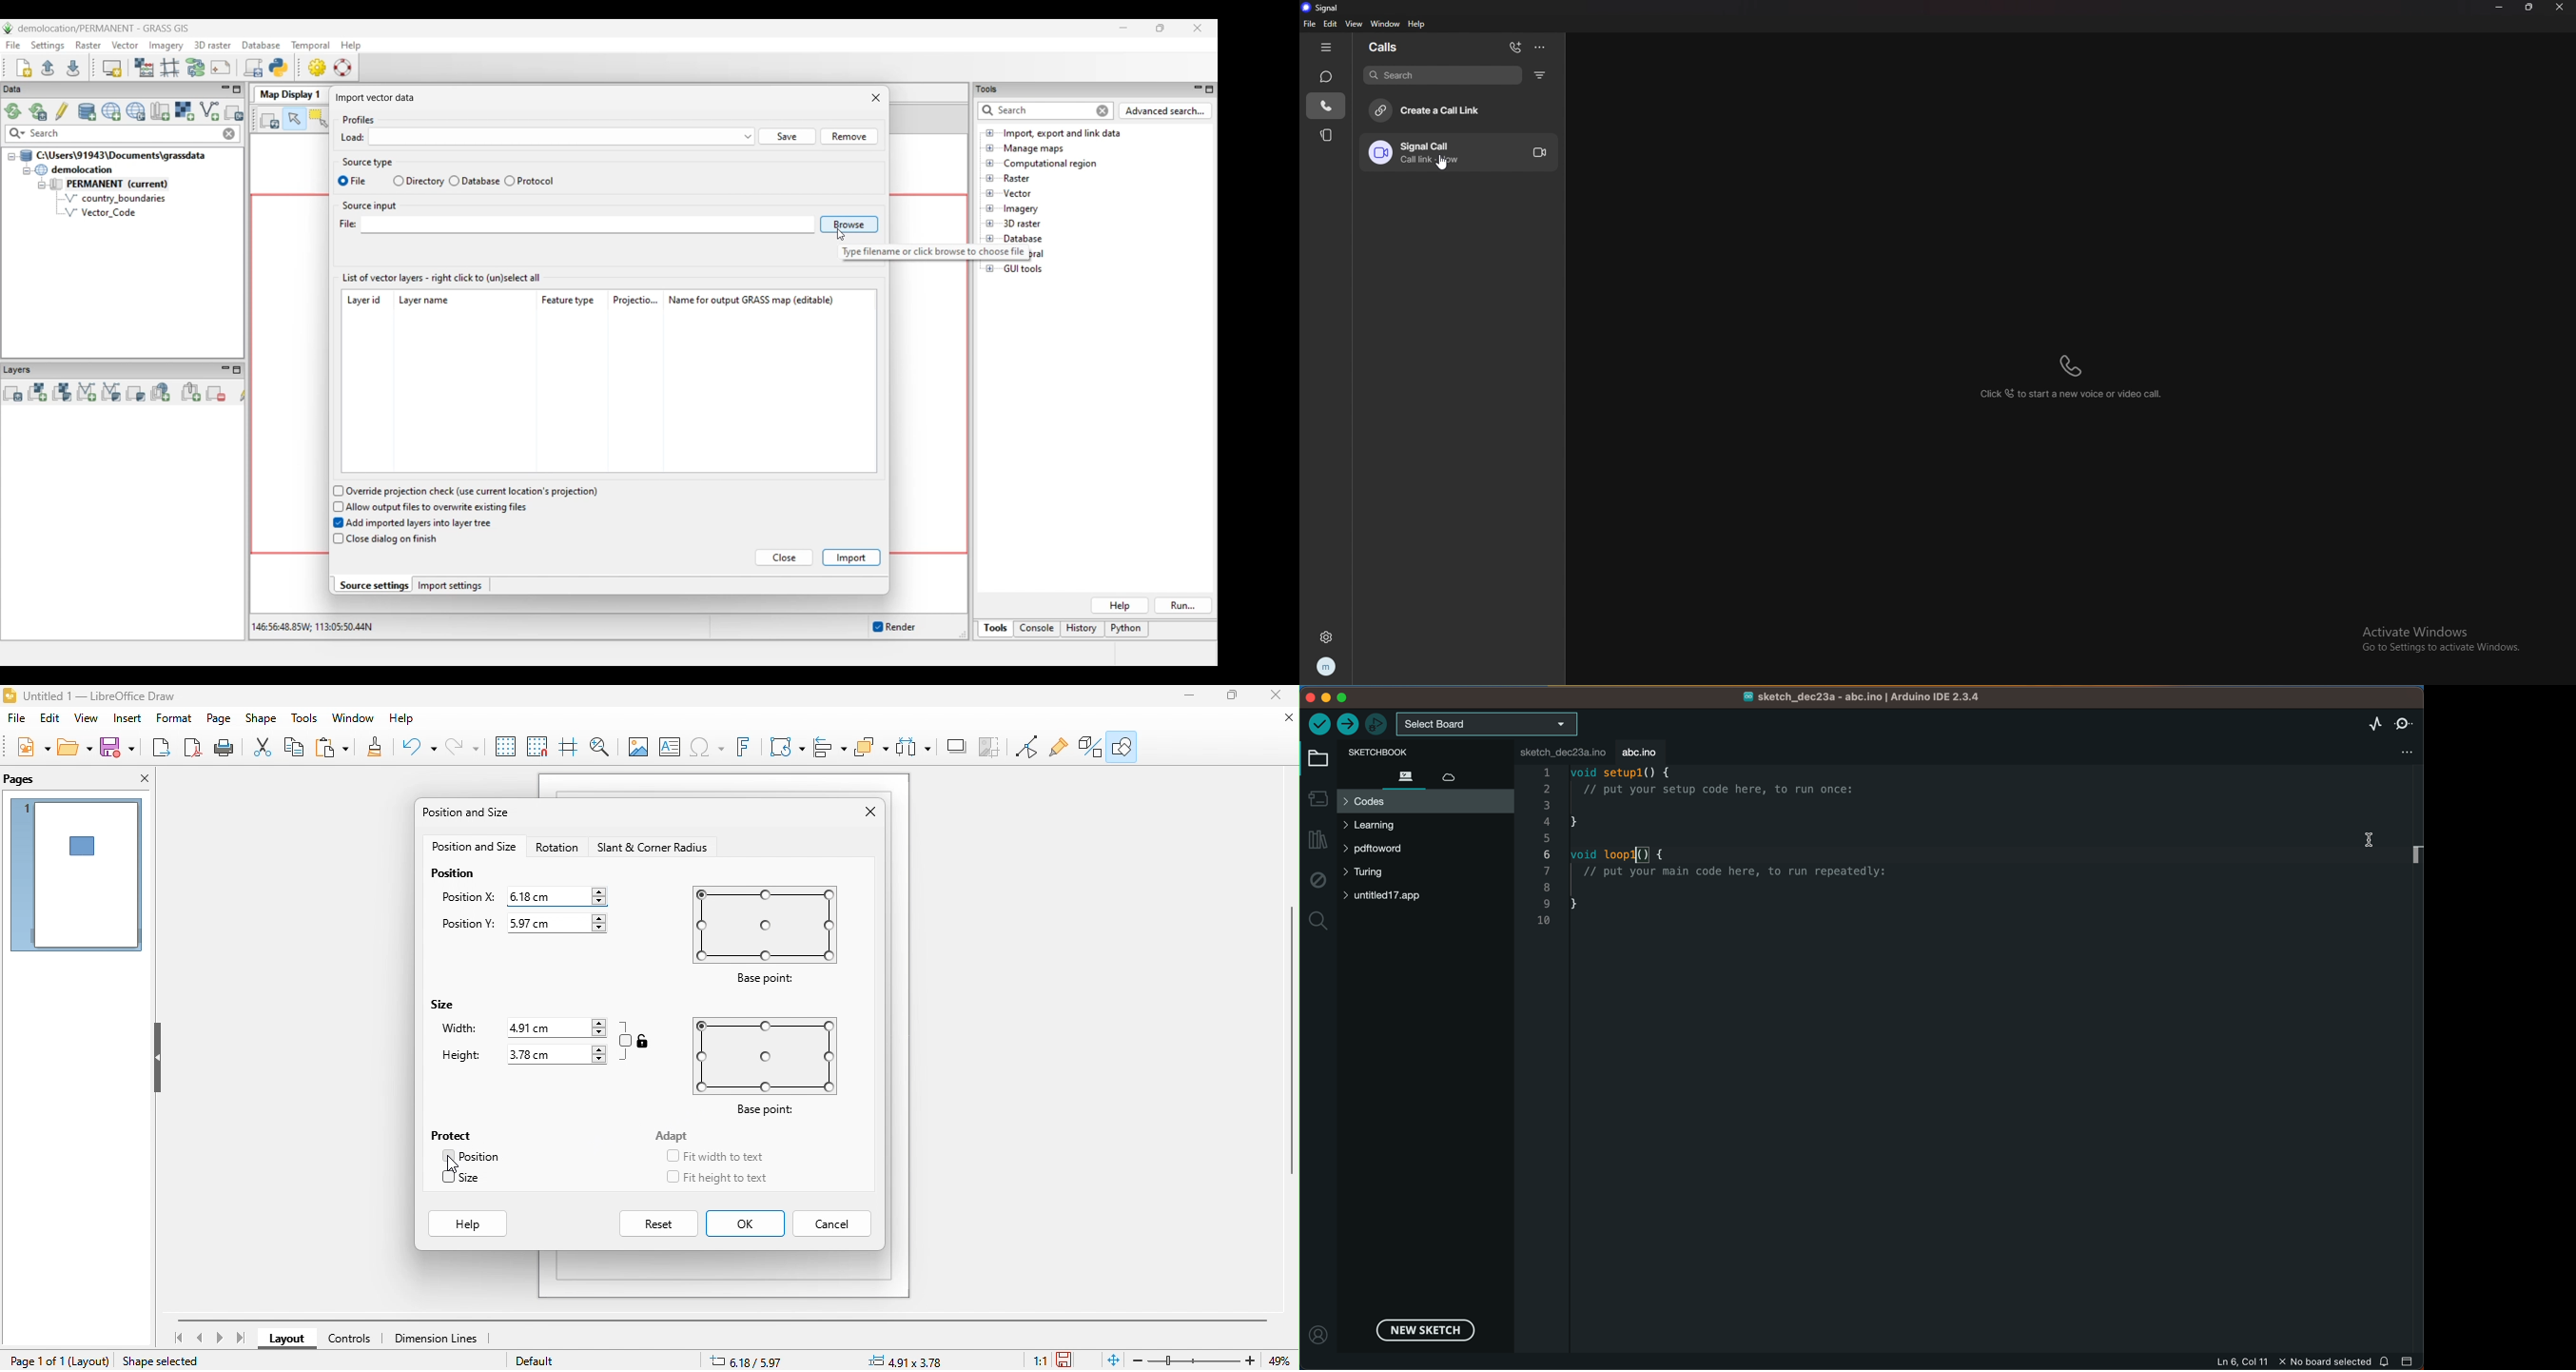 Image resolution: width=2576 pixels, height=1372 pixels. I want to click on default, so click(547, 1360).